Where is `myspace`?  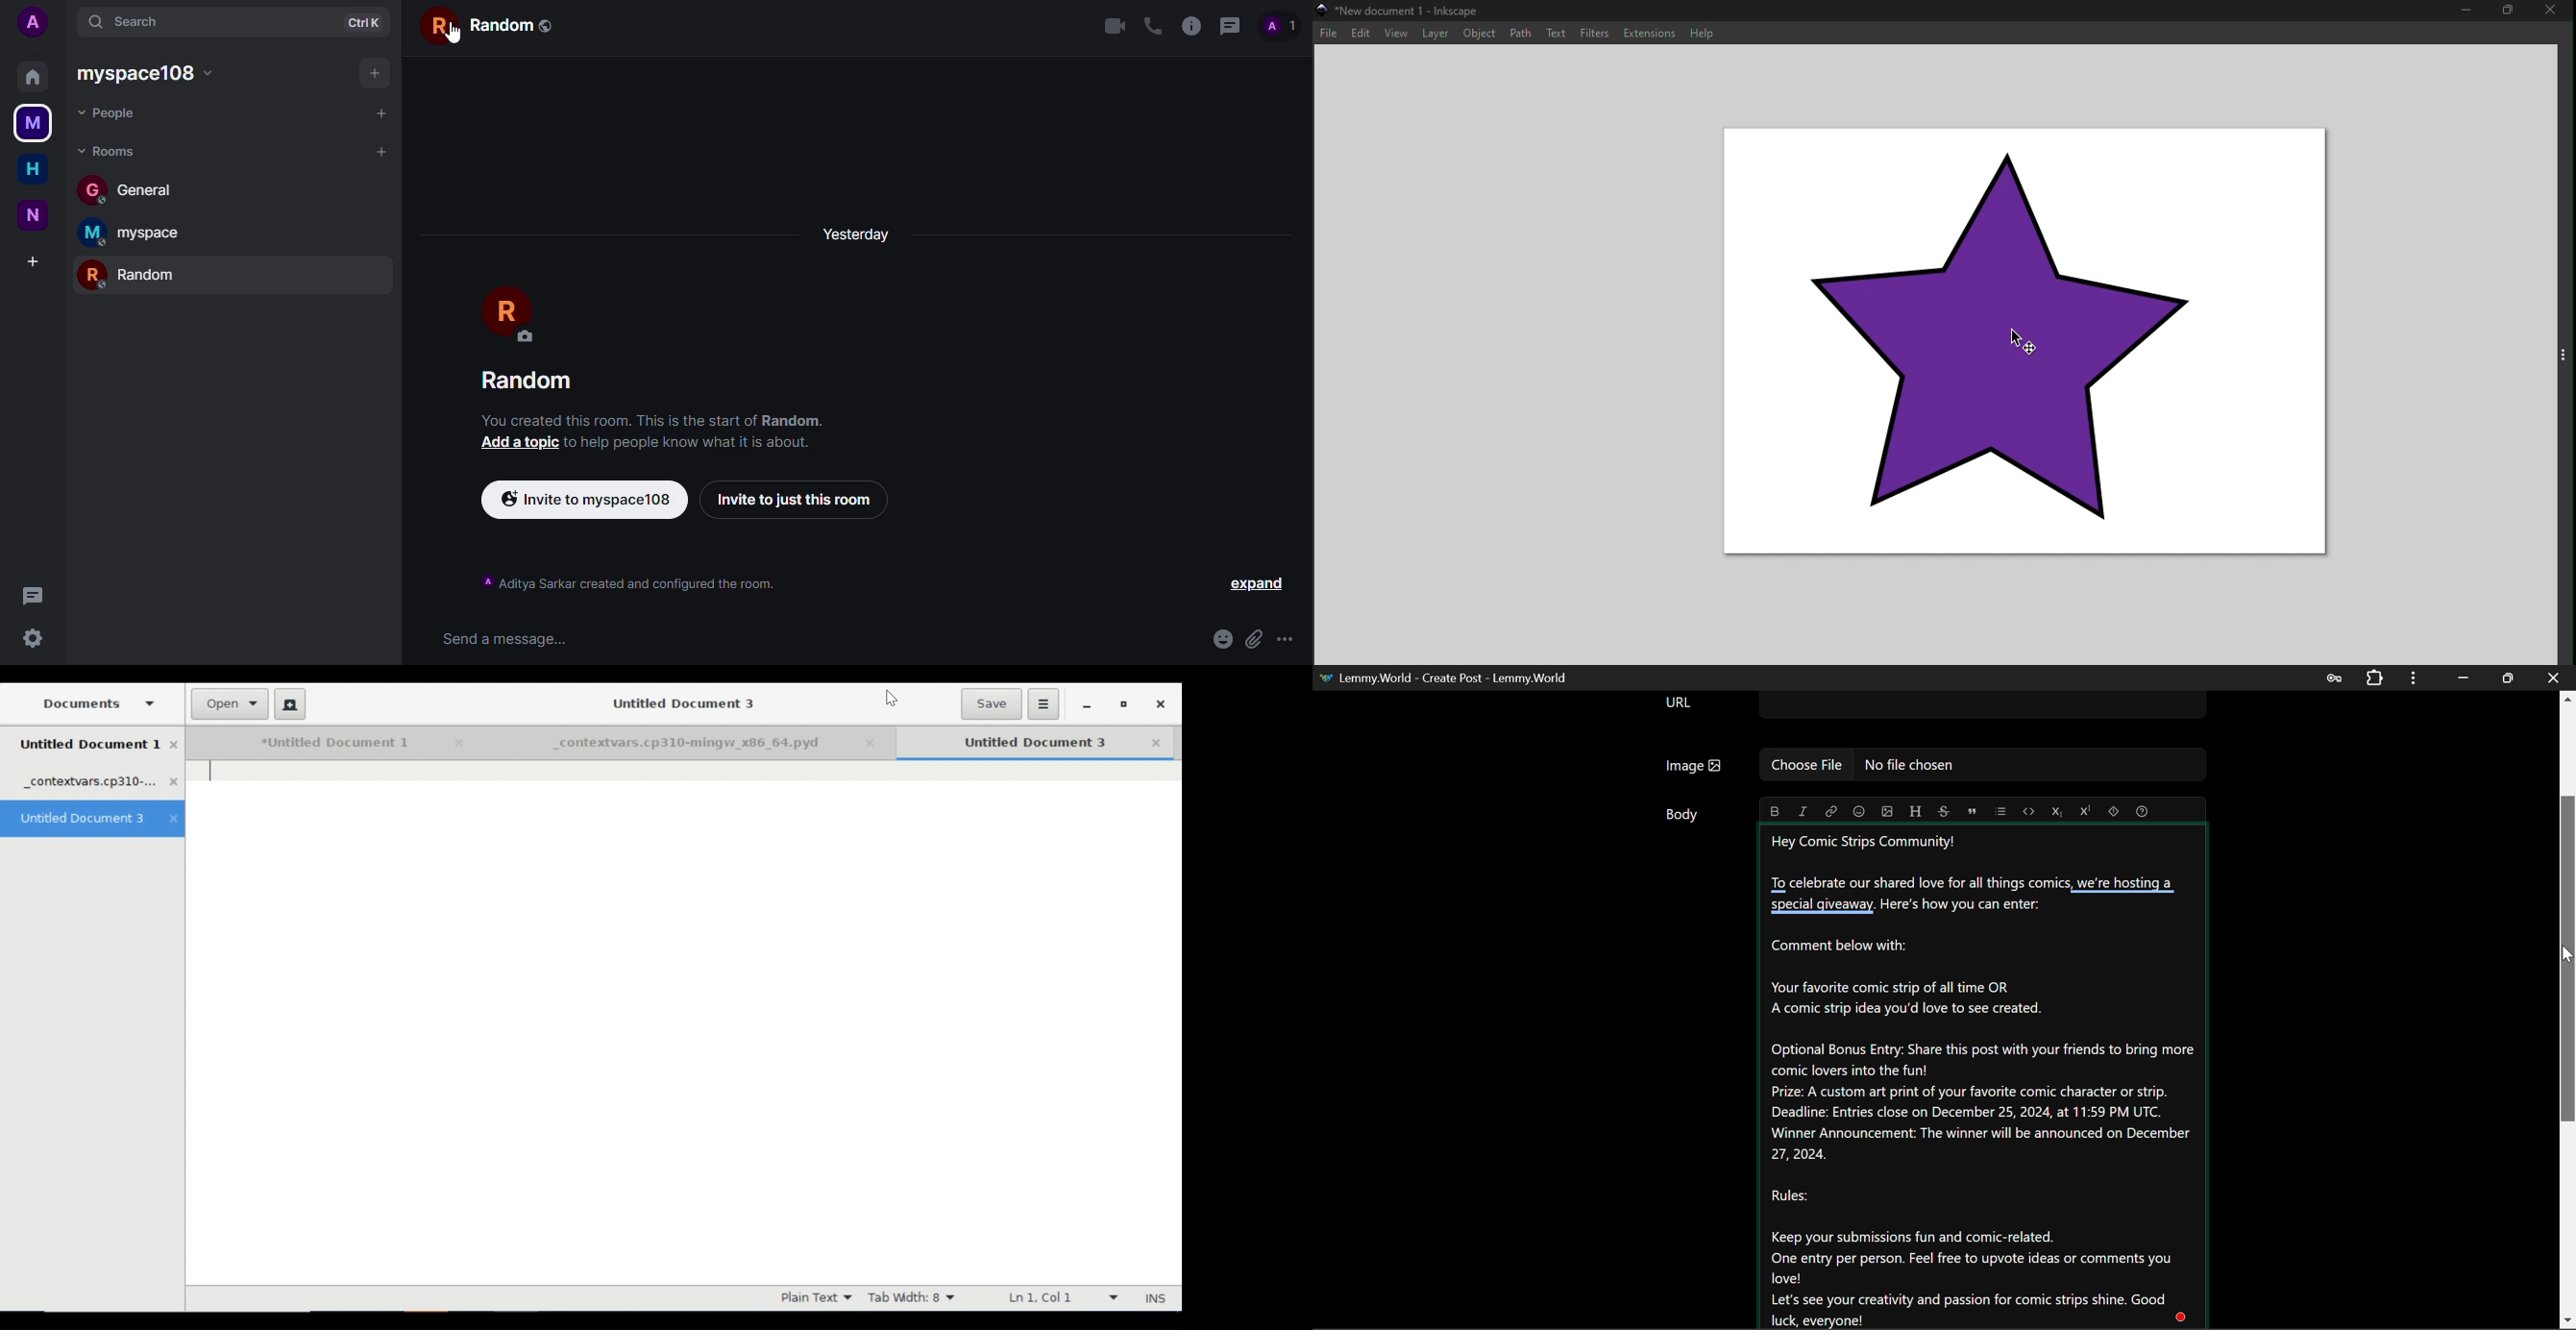
myspace is located at coordinates (151, 74).